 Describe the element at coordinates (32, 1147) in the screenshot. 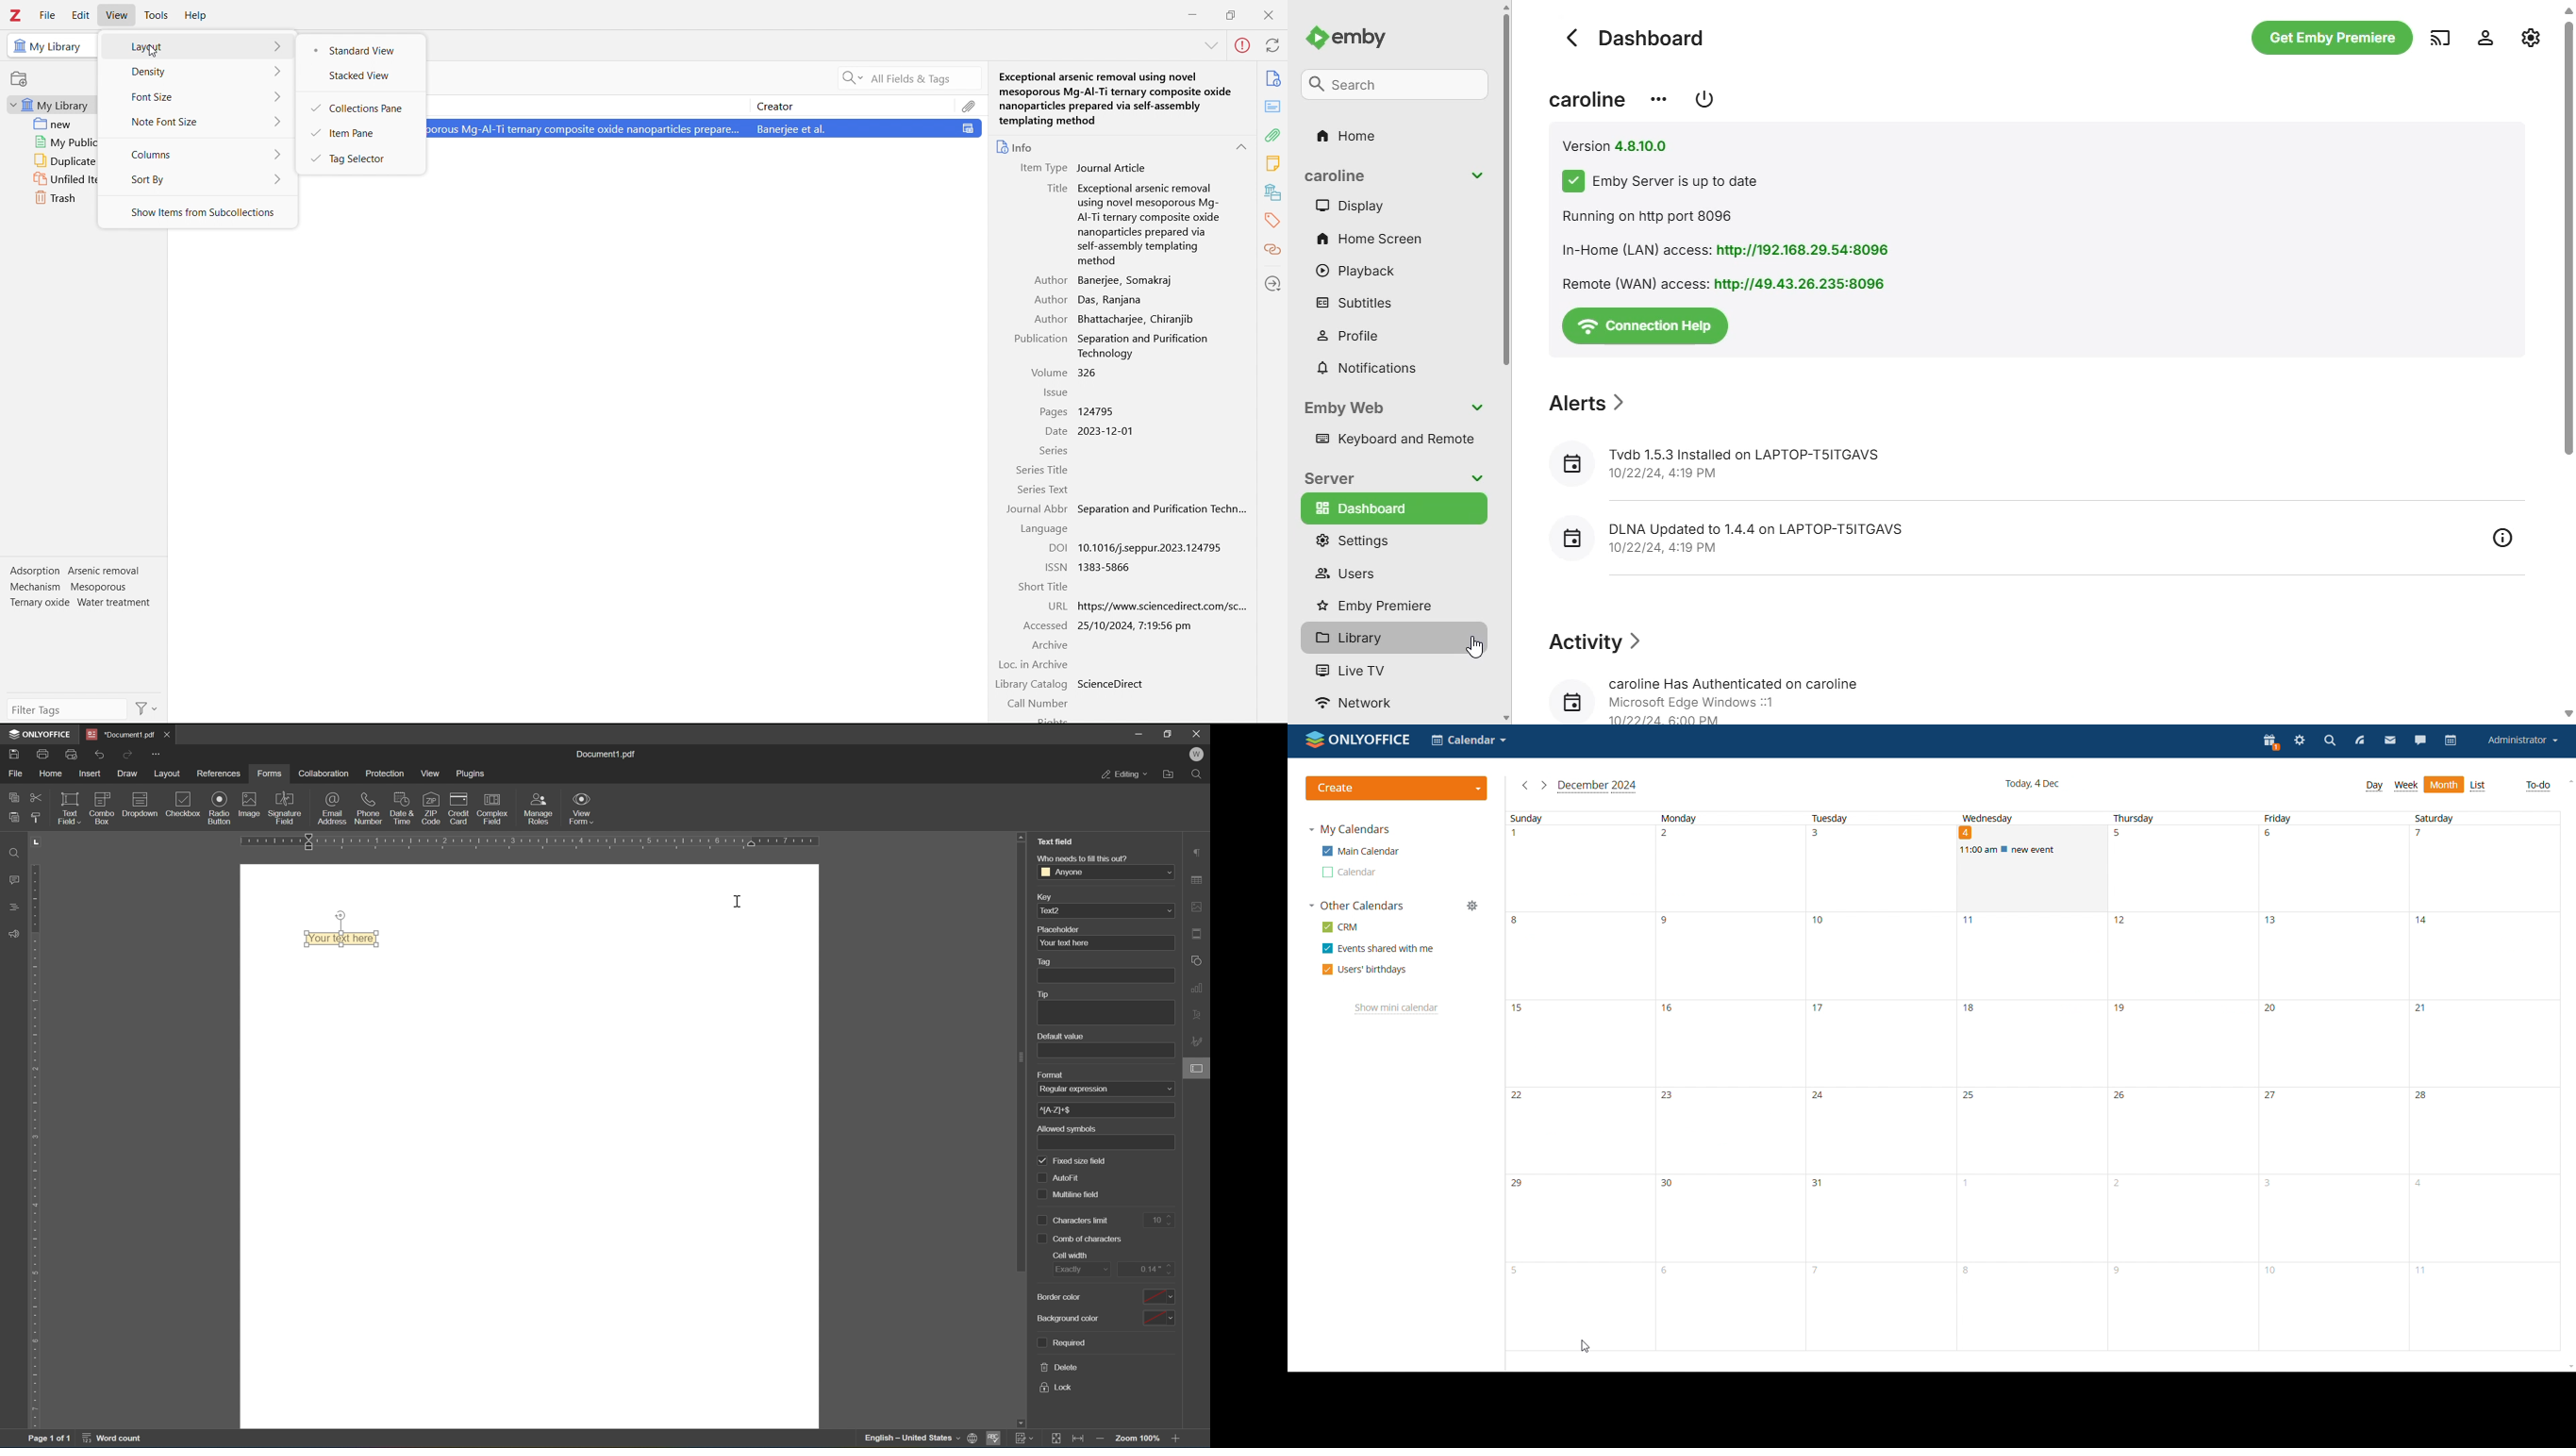

I see `ruler` at that location.